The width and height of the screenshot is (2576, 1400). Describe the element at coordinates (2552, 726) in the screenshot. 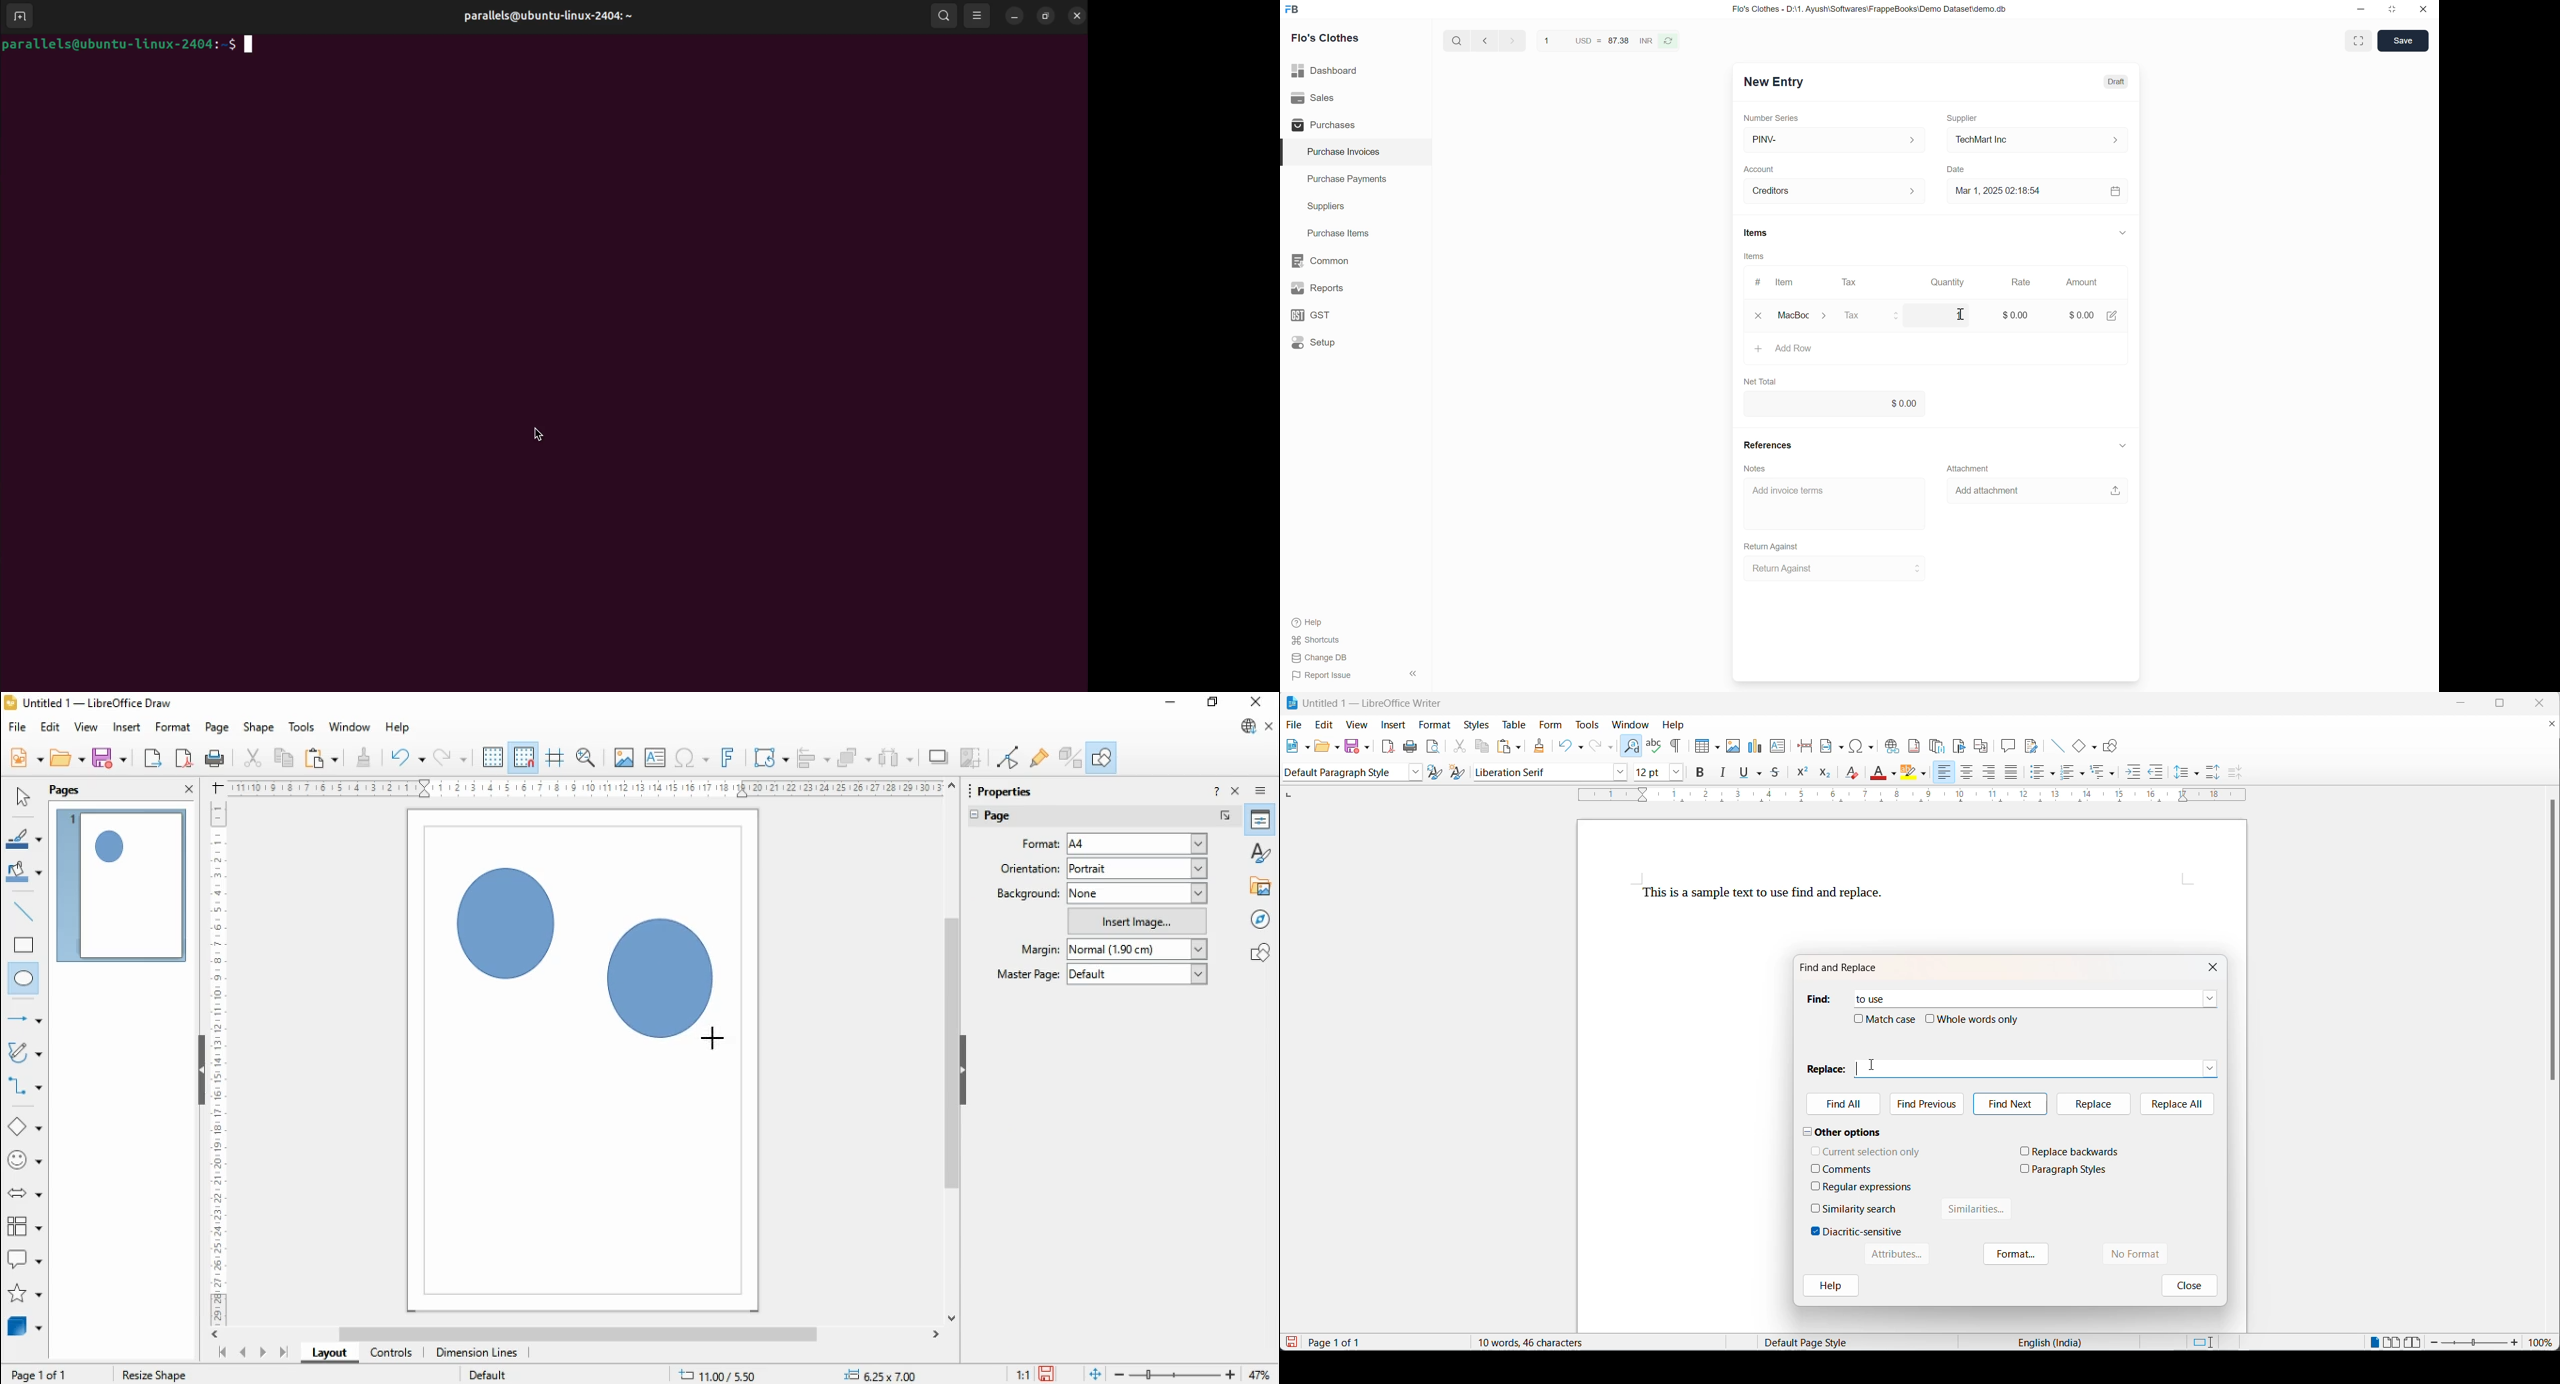

I see `close document` at that location.